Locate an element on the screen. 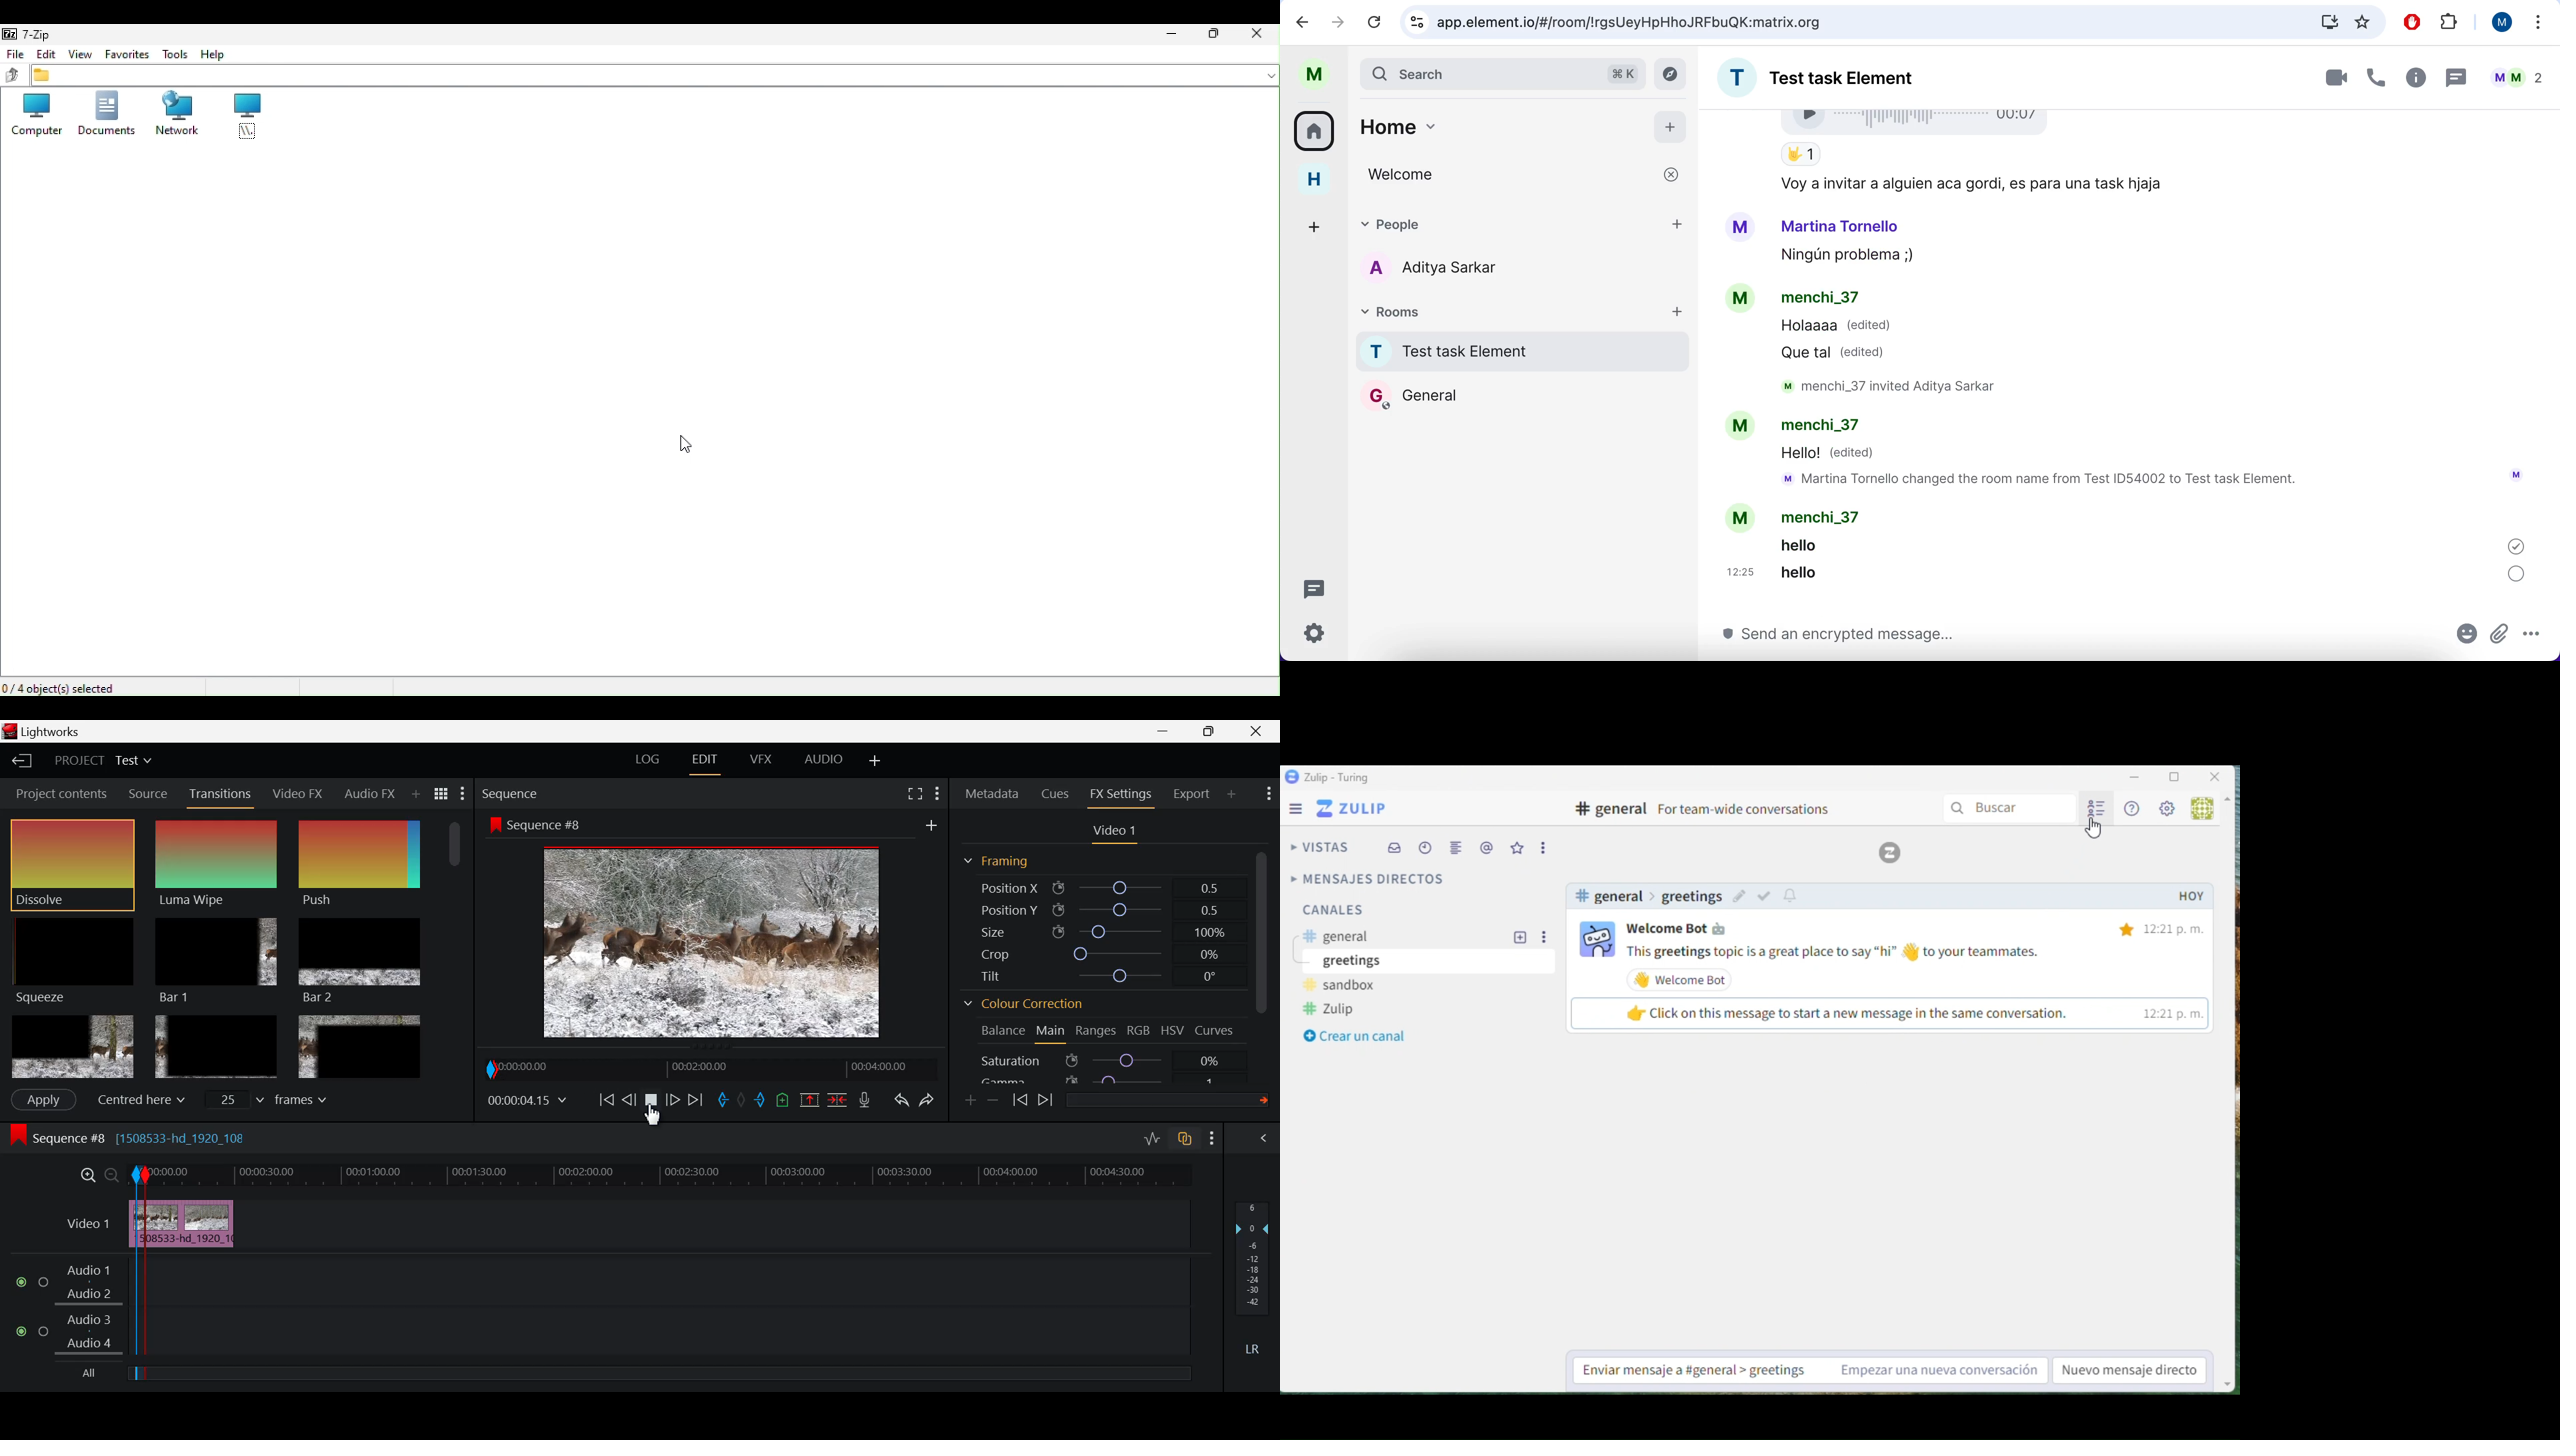  mark is located at coordinates (1763, 897).